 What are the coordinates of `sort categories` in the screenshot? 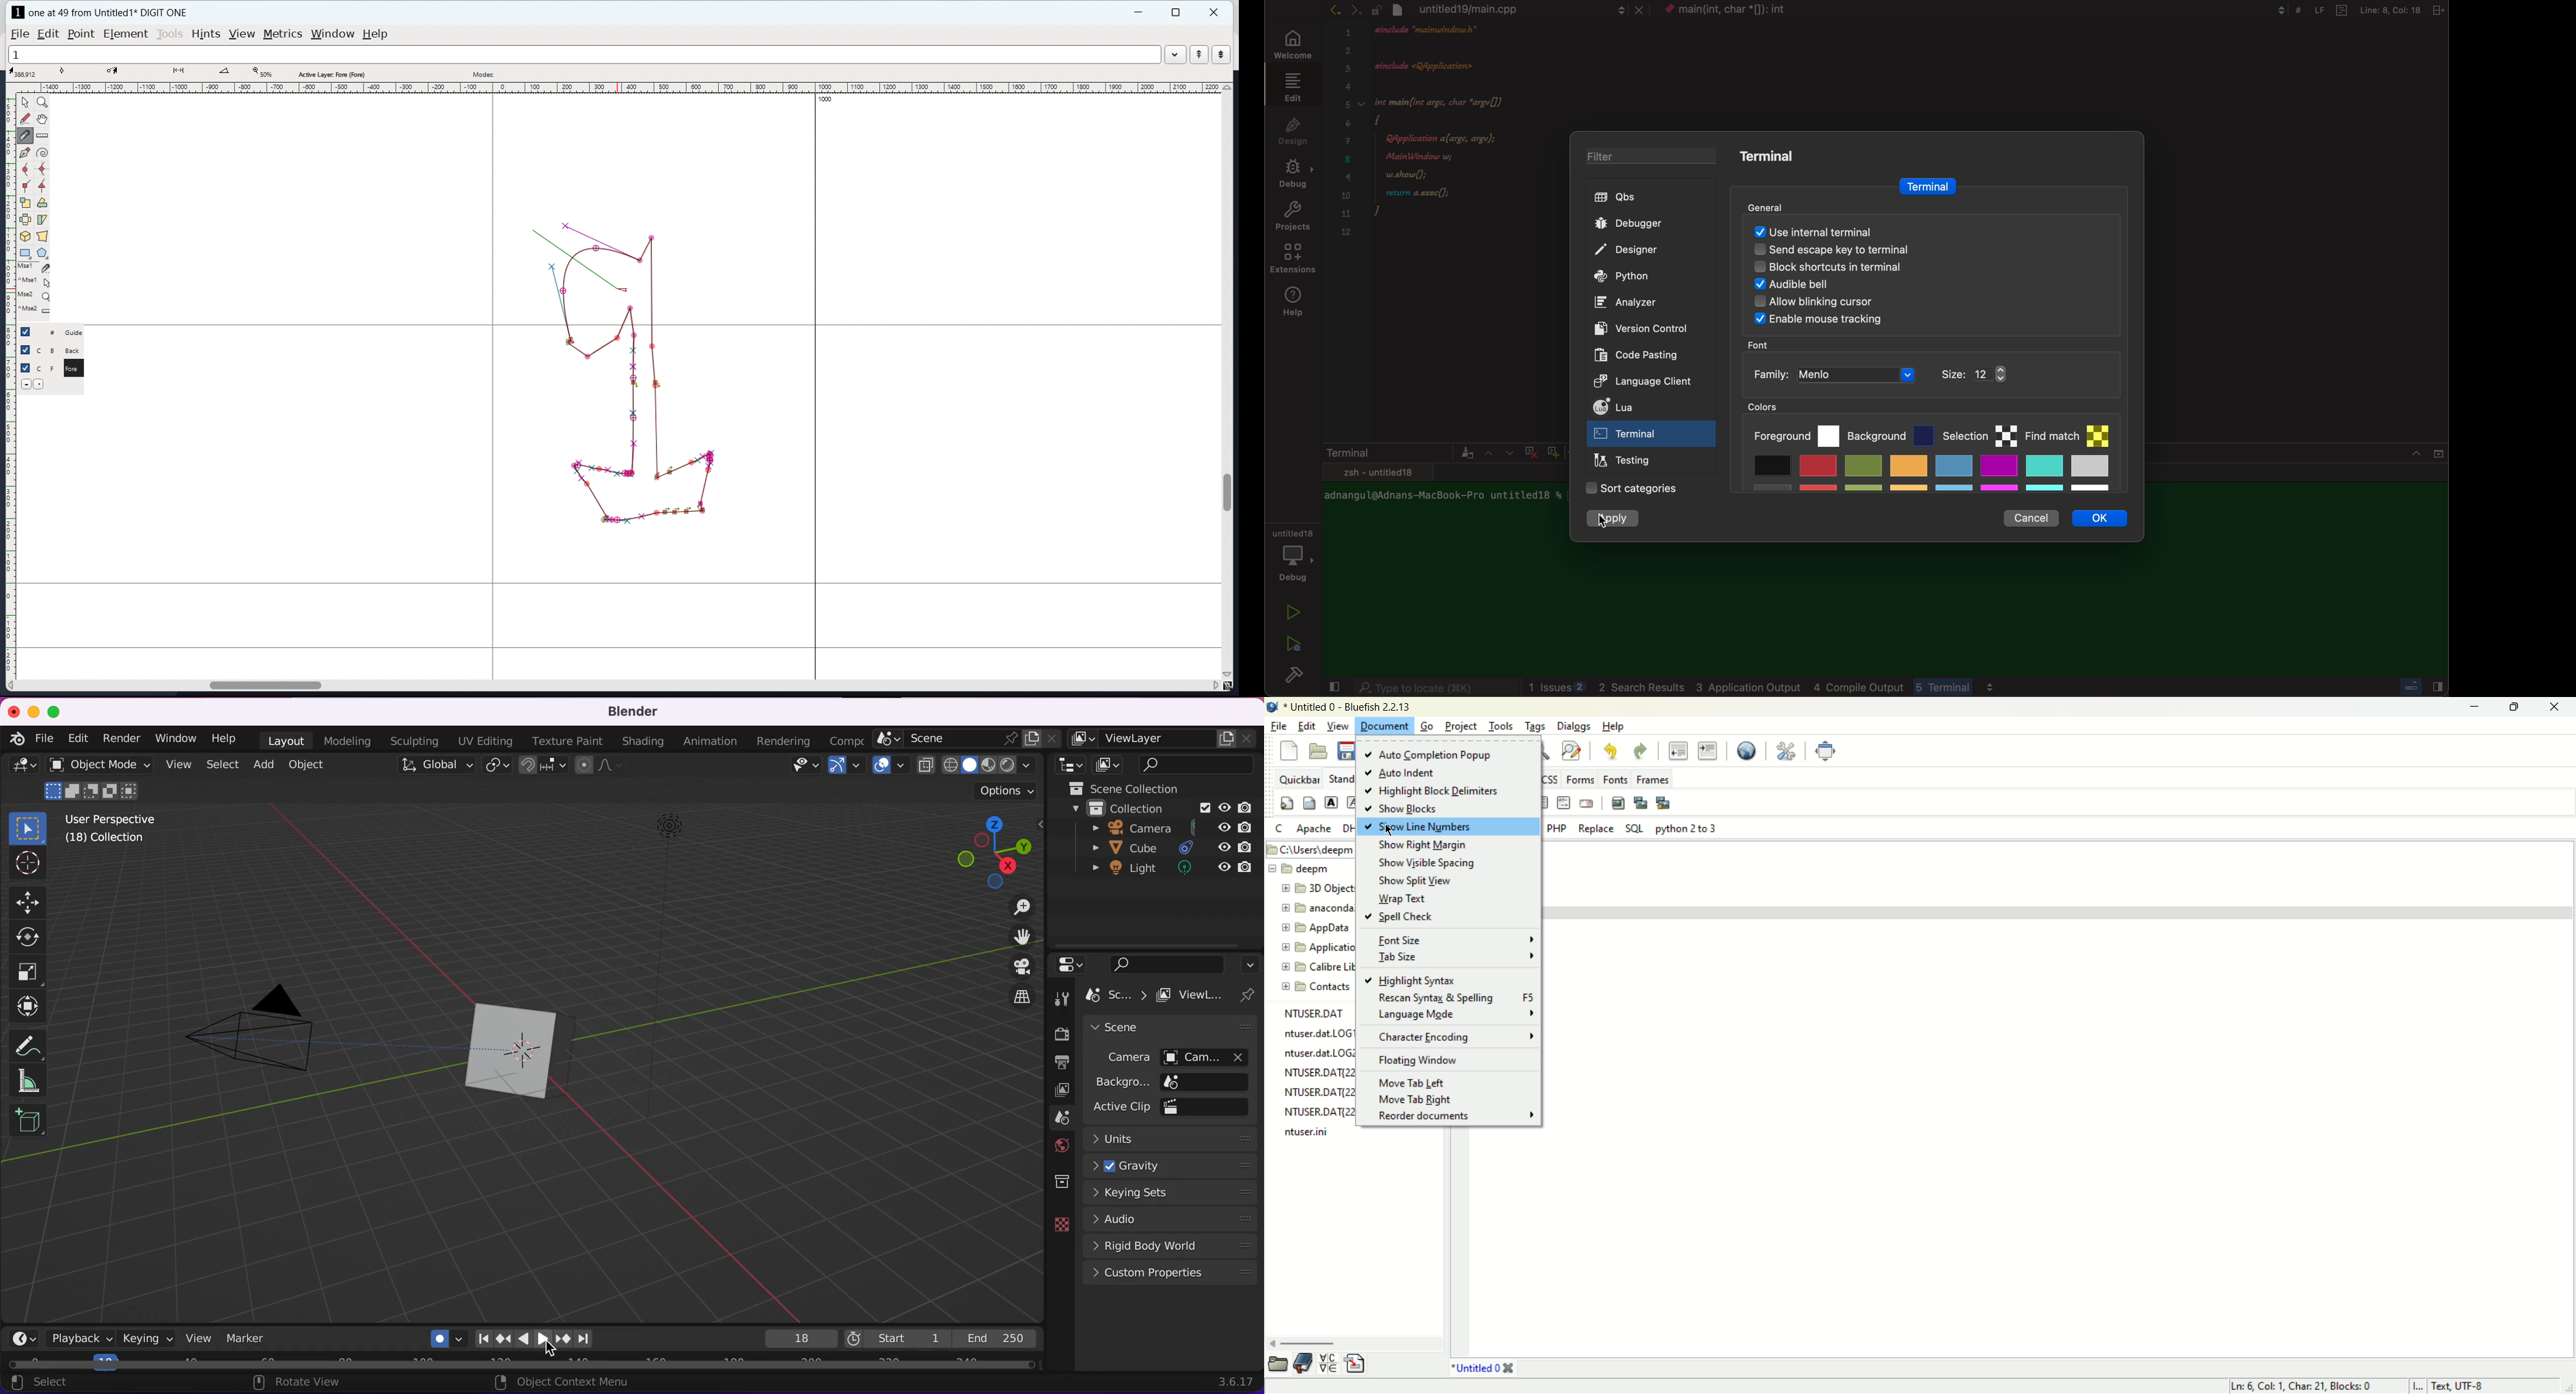 It's located at (1633, 489).